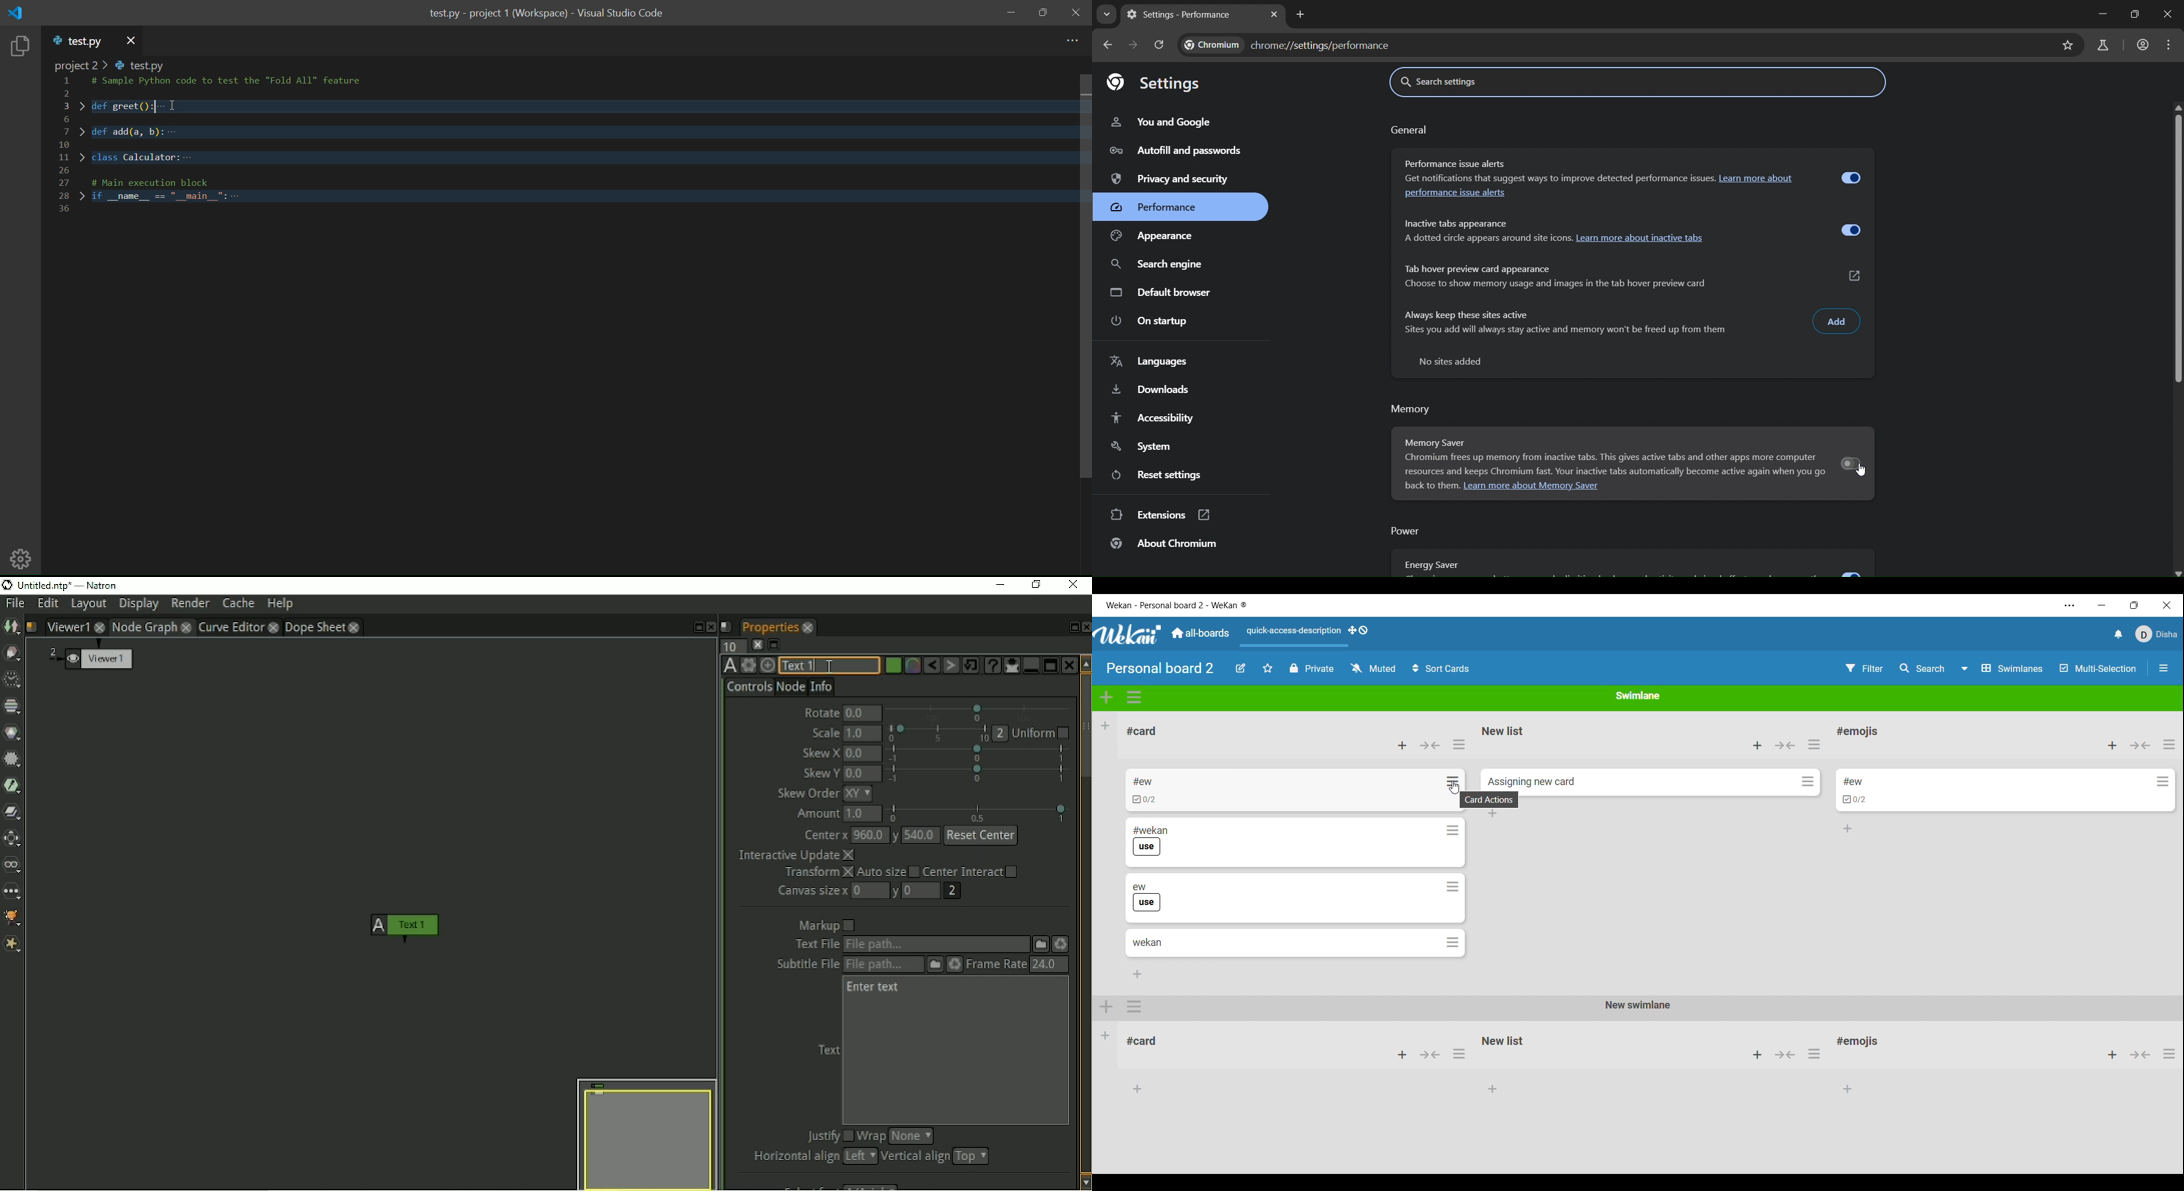  What do you see at coordinates (1850, 231) in the screenshot?
I see `Enable/Disable` at bounding box center [1850, 231].